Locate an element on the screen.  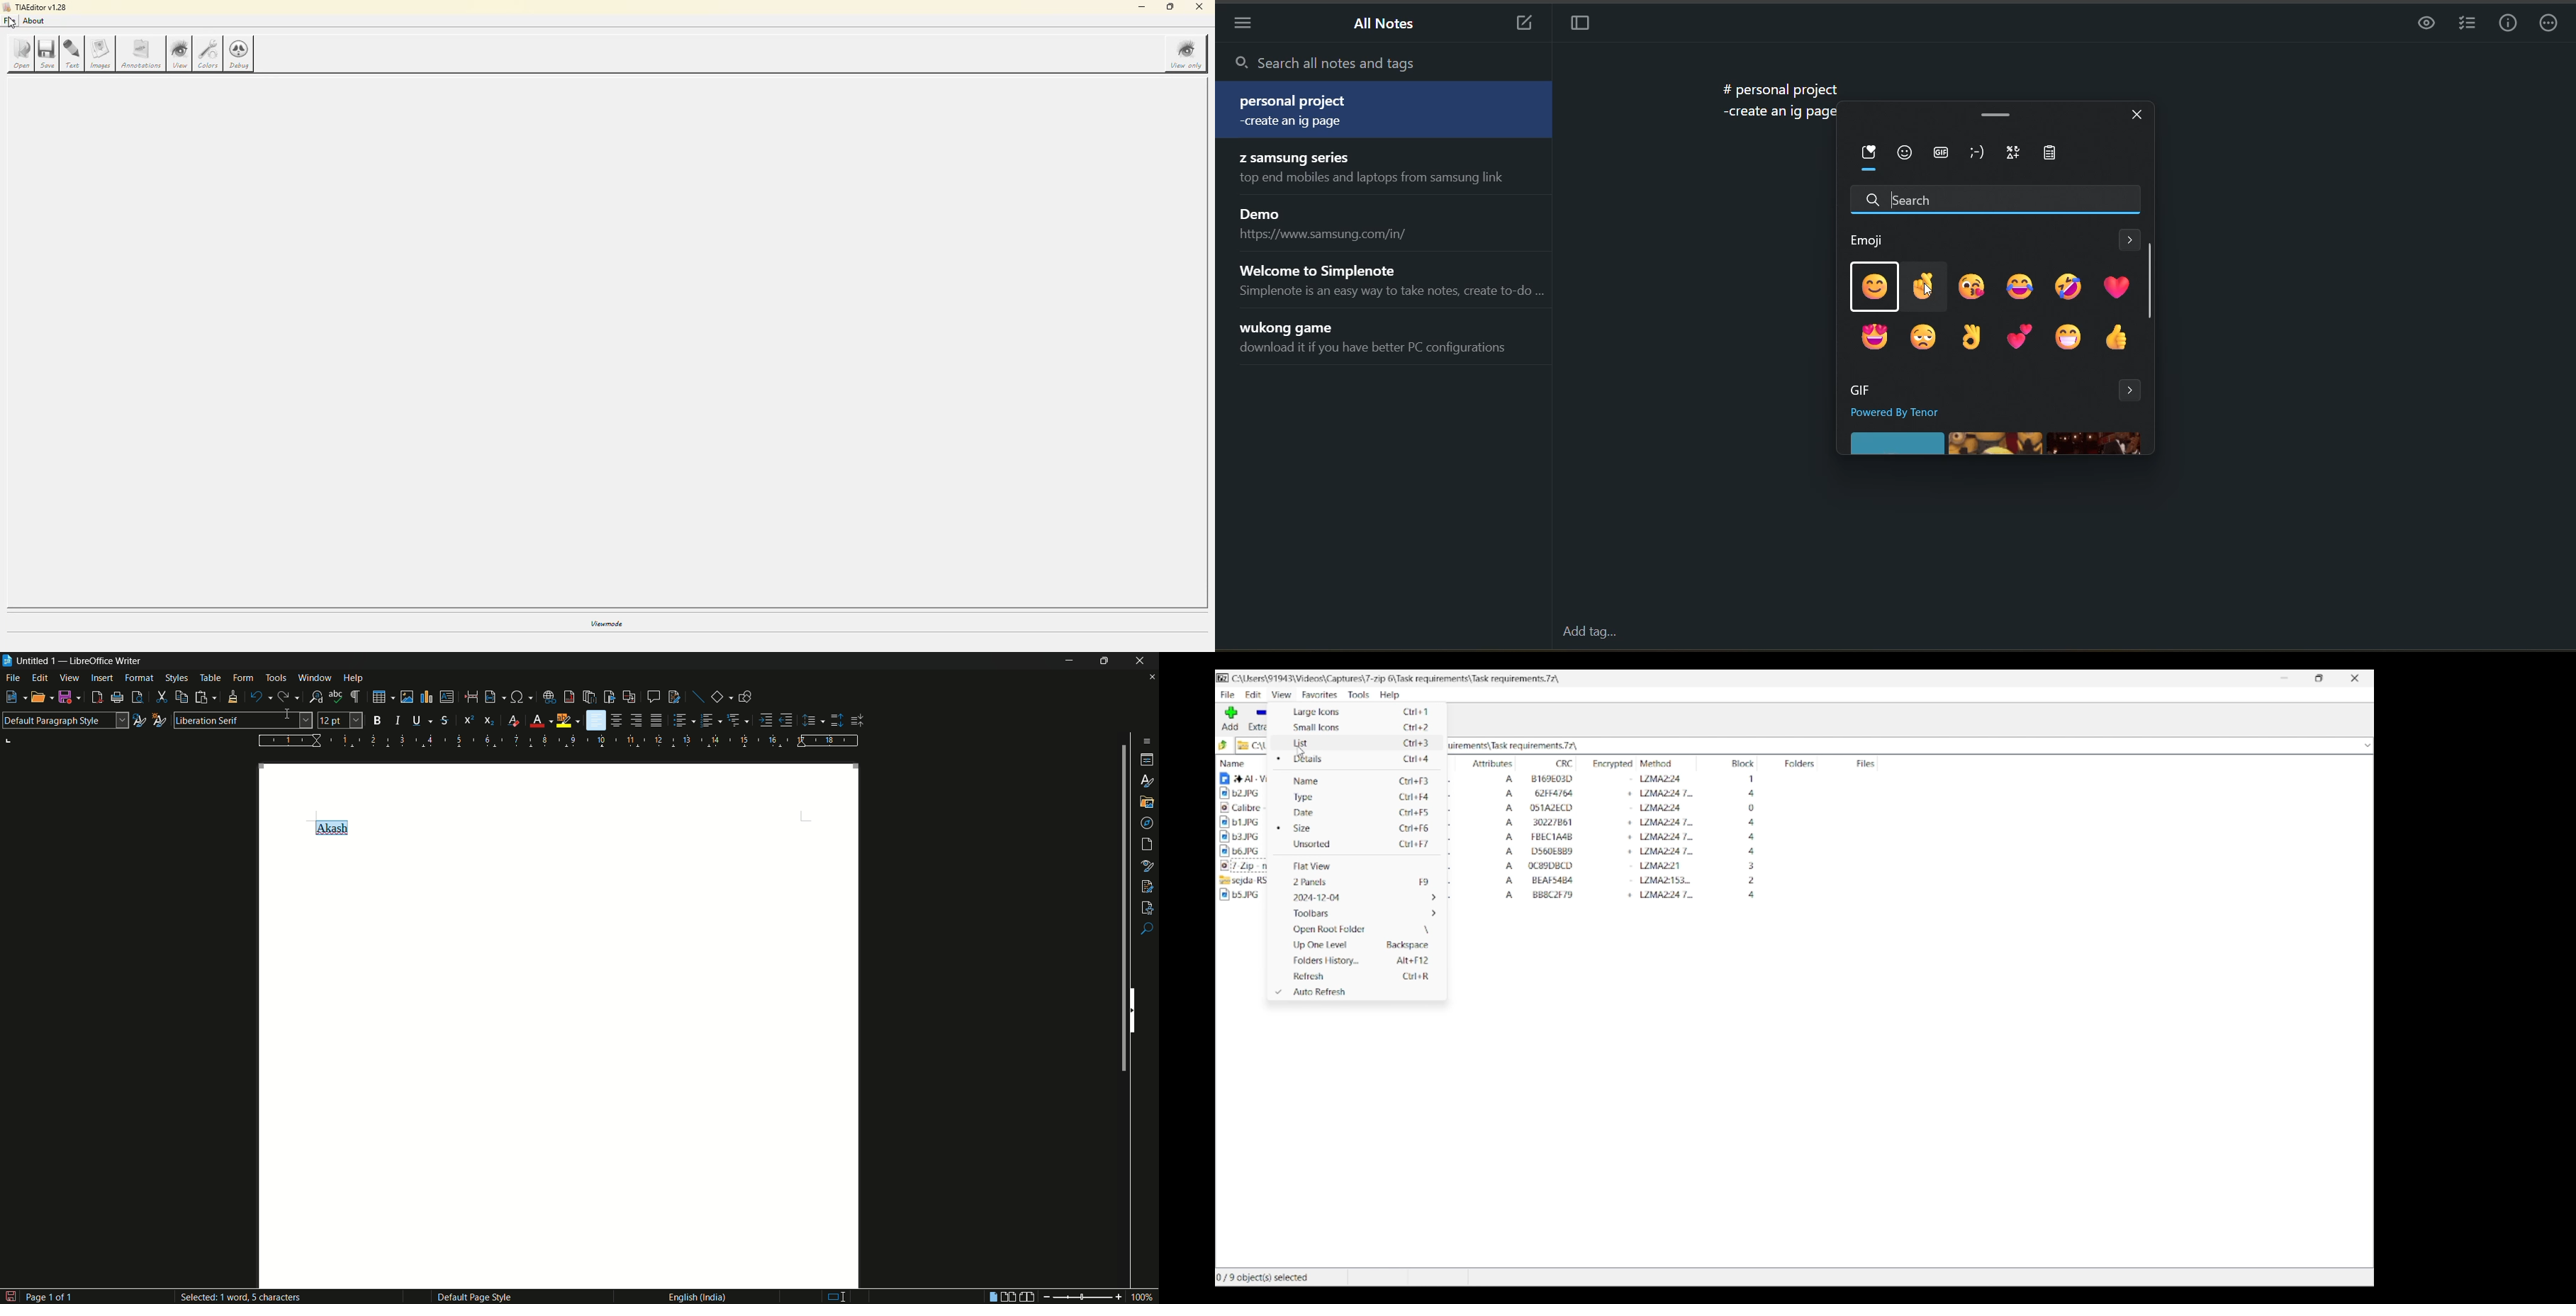
show track changes functions is located at coordinates (675, 697).